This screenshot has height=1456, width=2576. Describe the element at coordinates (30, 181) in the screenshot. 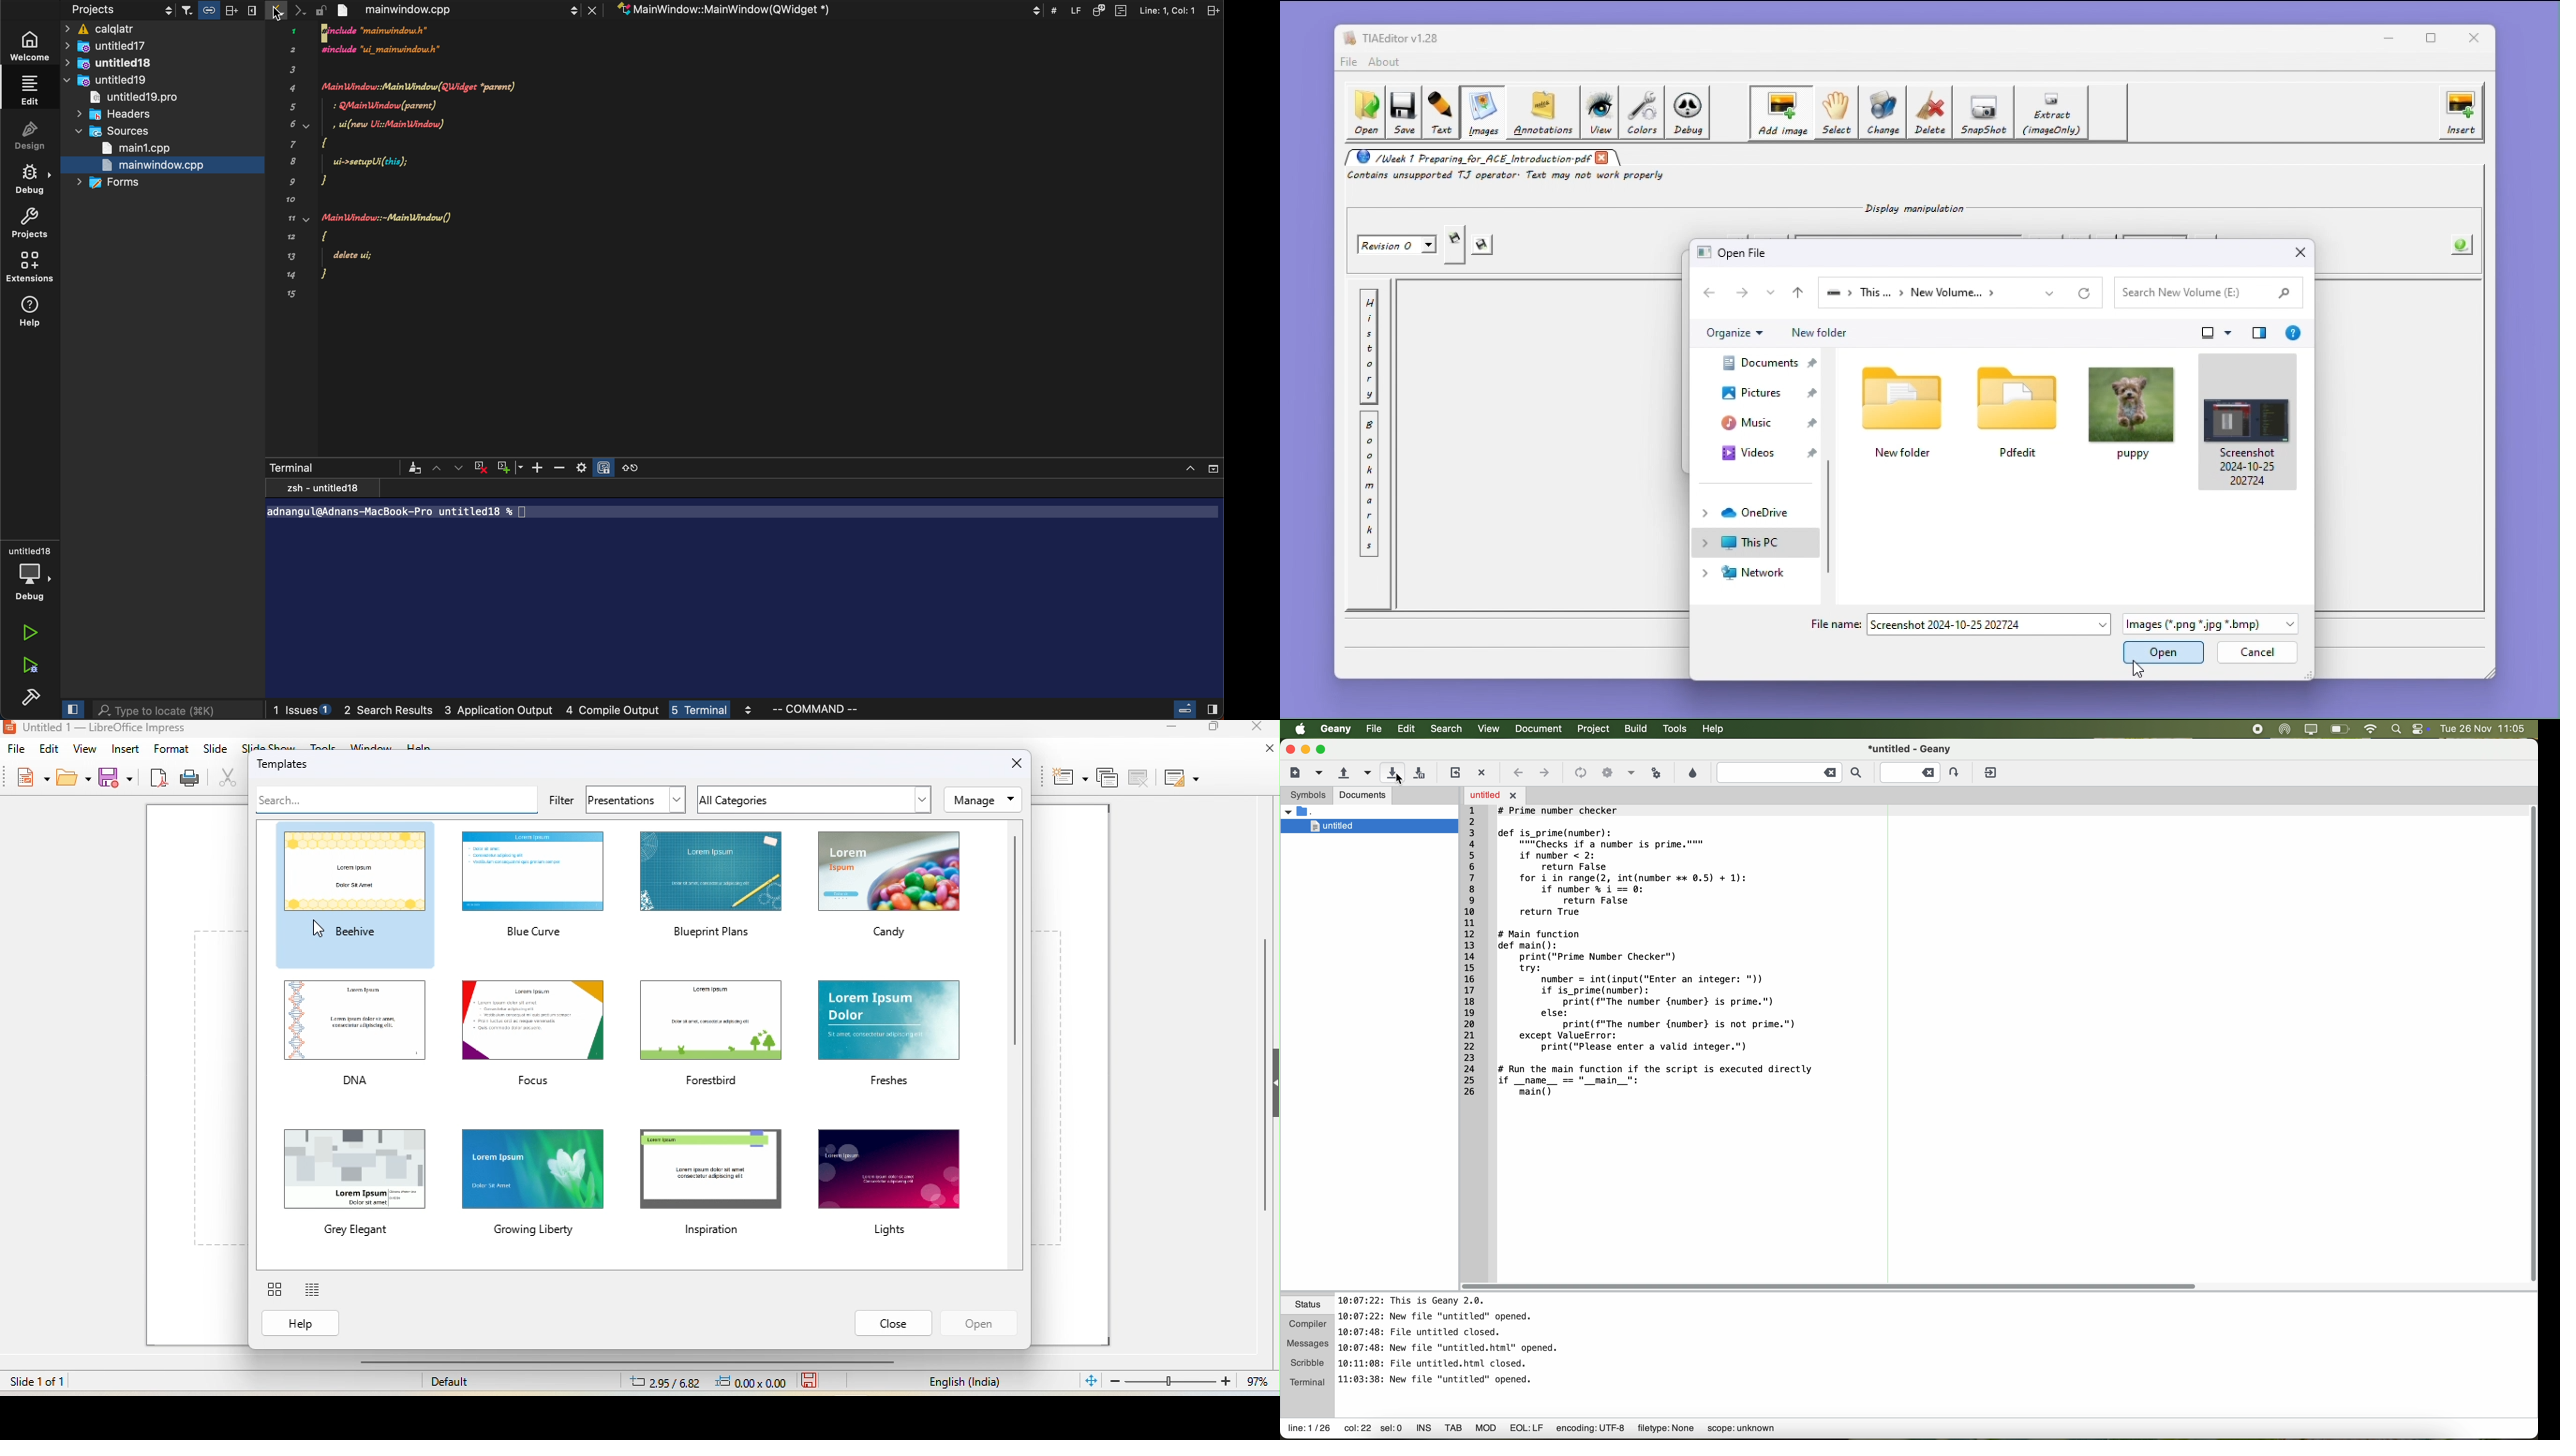

I see `debug` at that location.